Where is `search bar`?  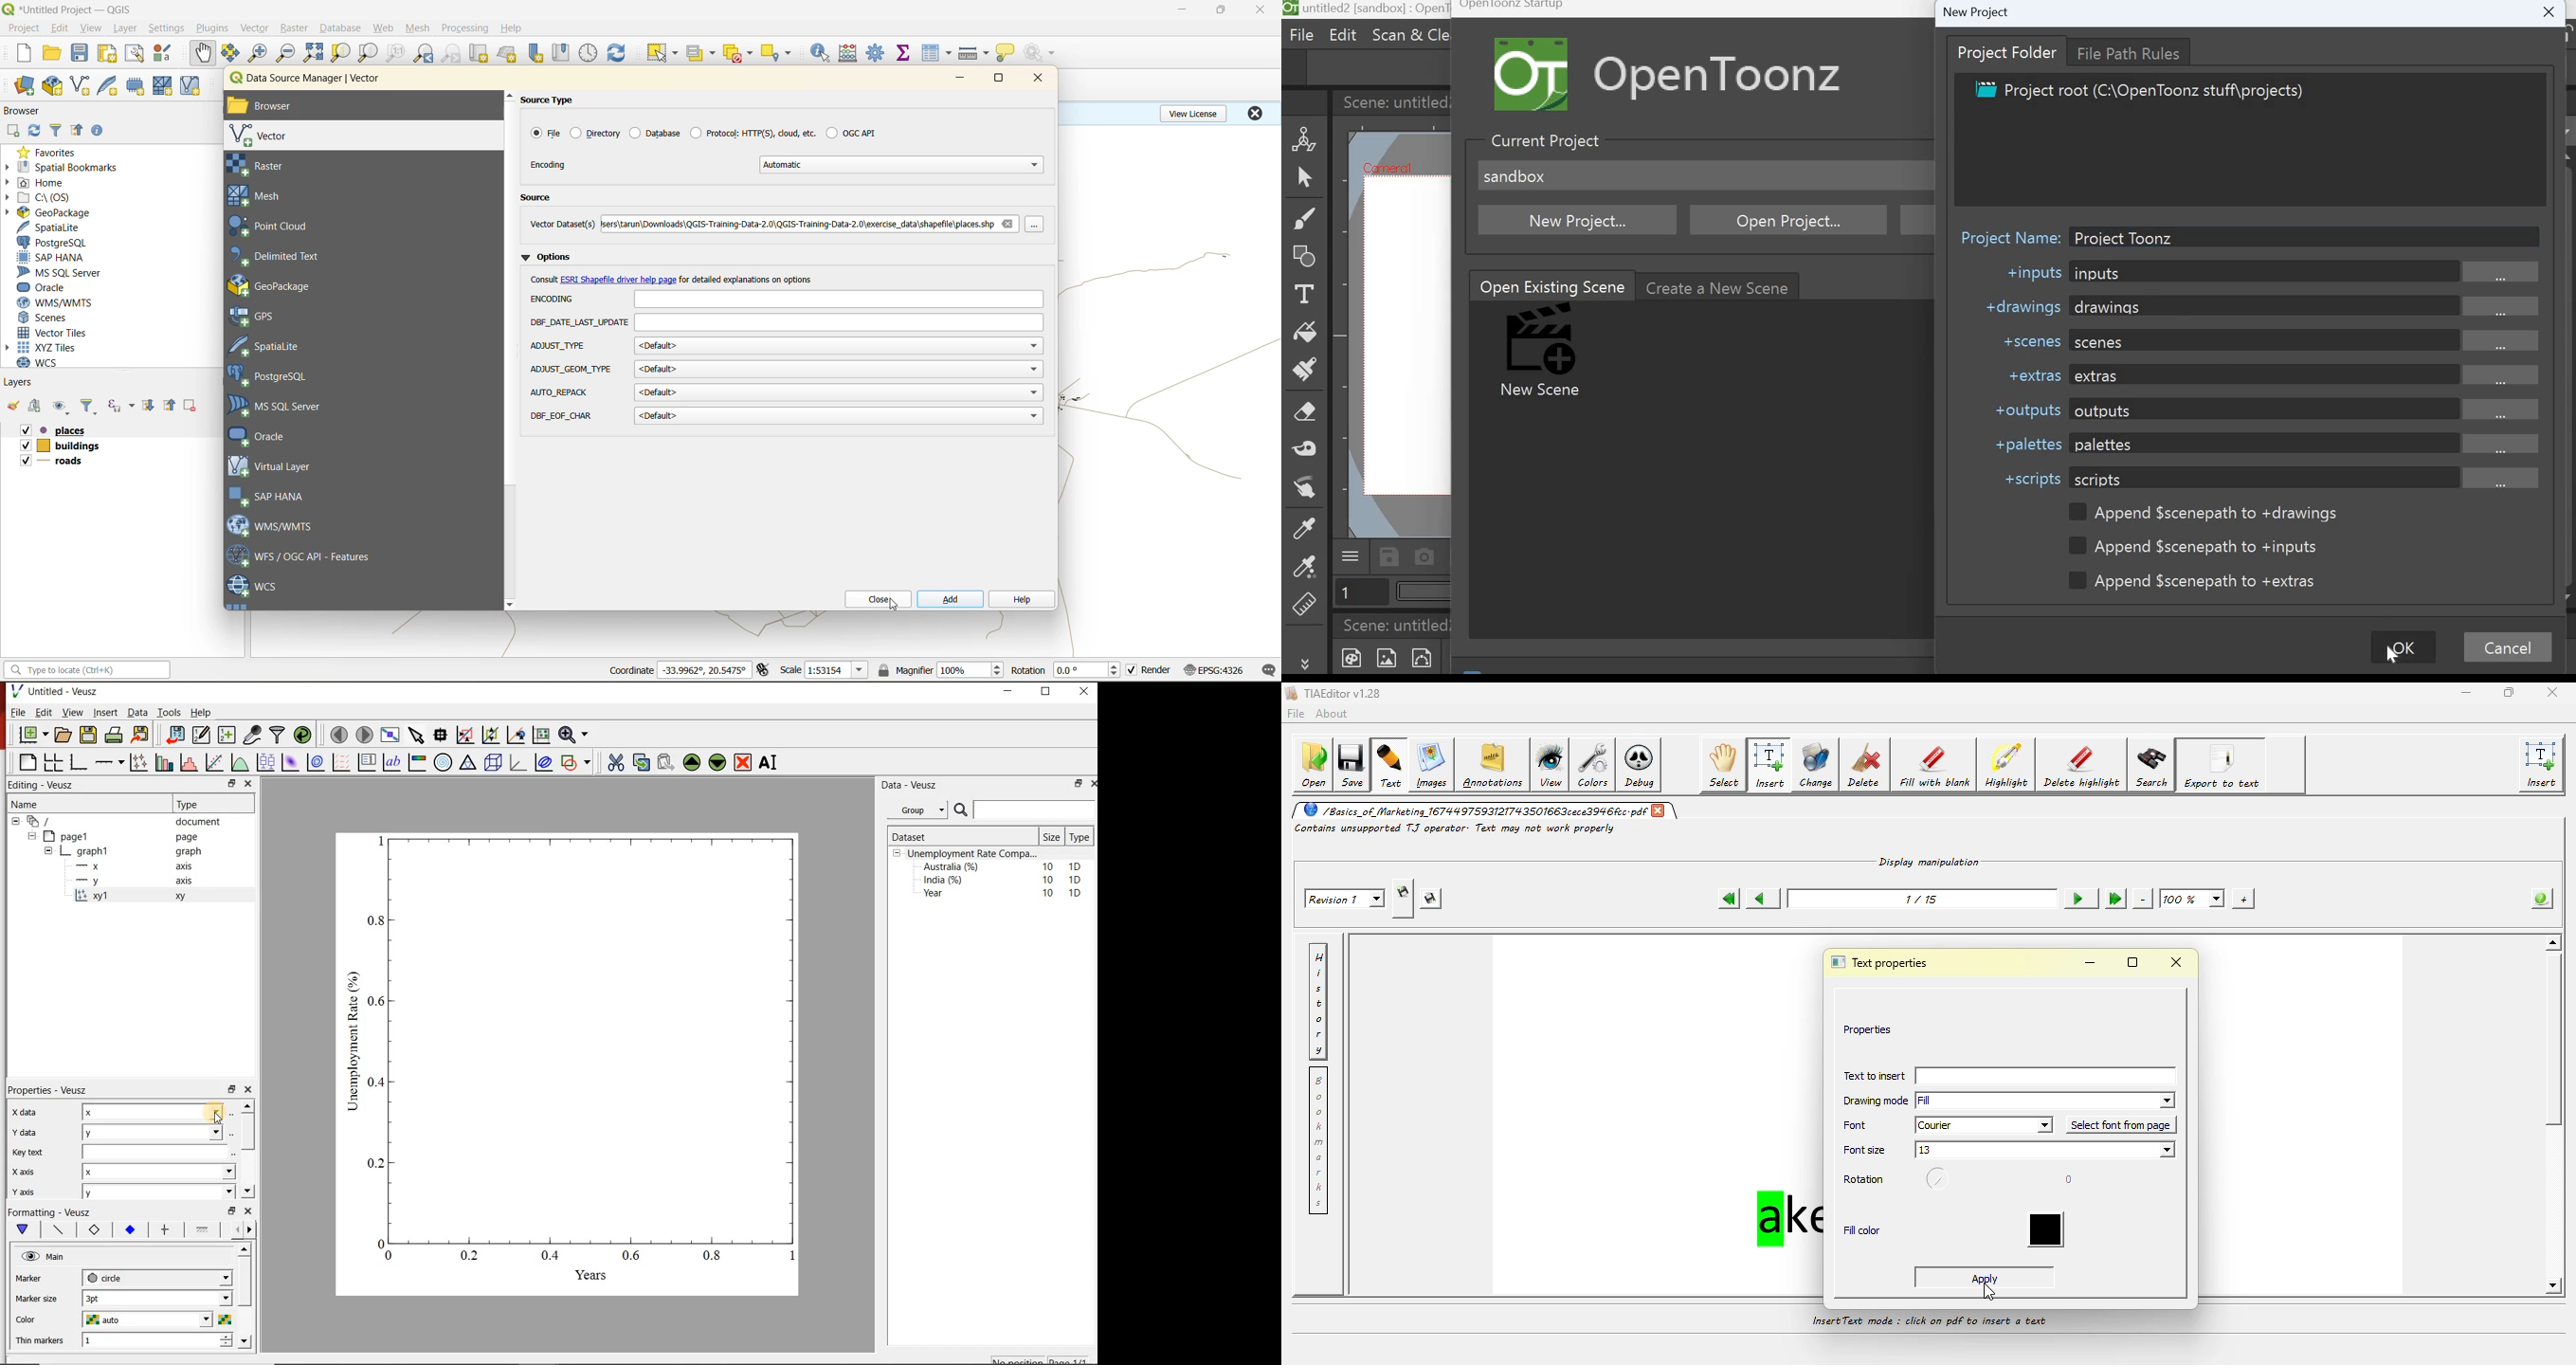
search bar is located at coordinates (1024, 810).